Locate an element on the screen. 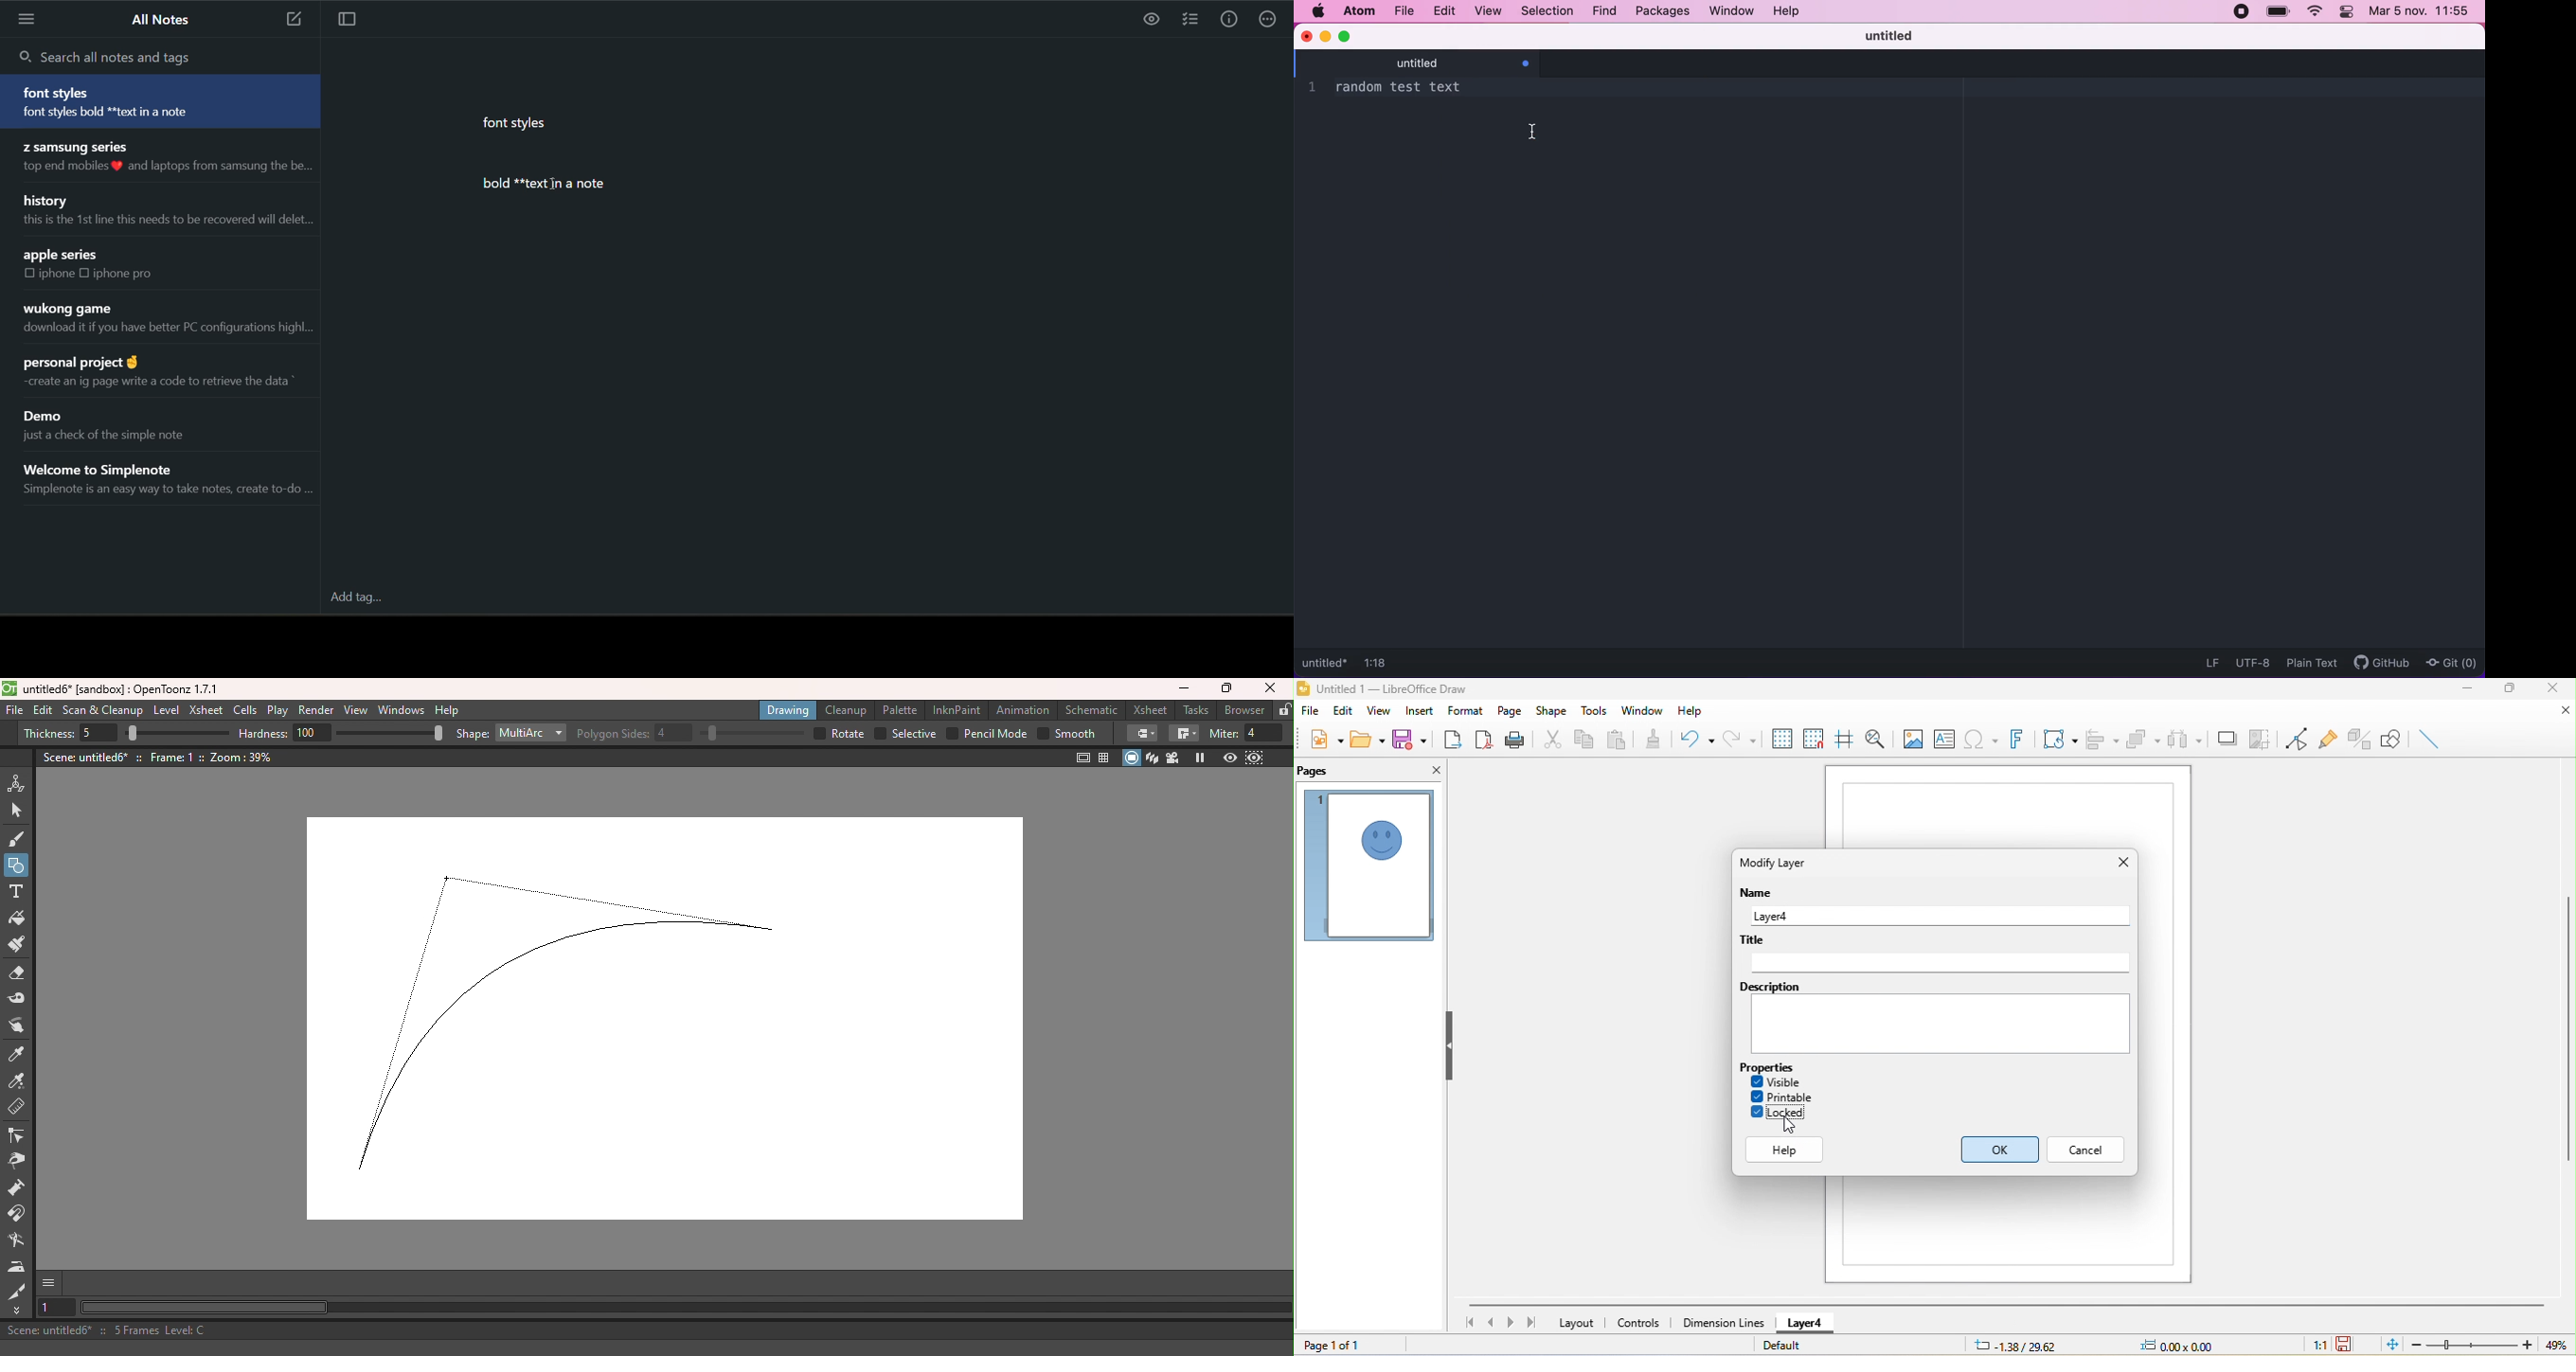  layer4 is located at coordinates (1938, 917).